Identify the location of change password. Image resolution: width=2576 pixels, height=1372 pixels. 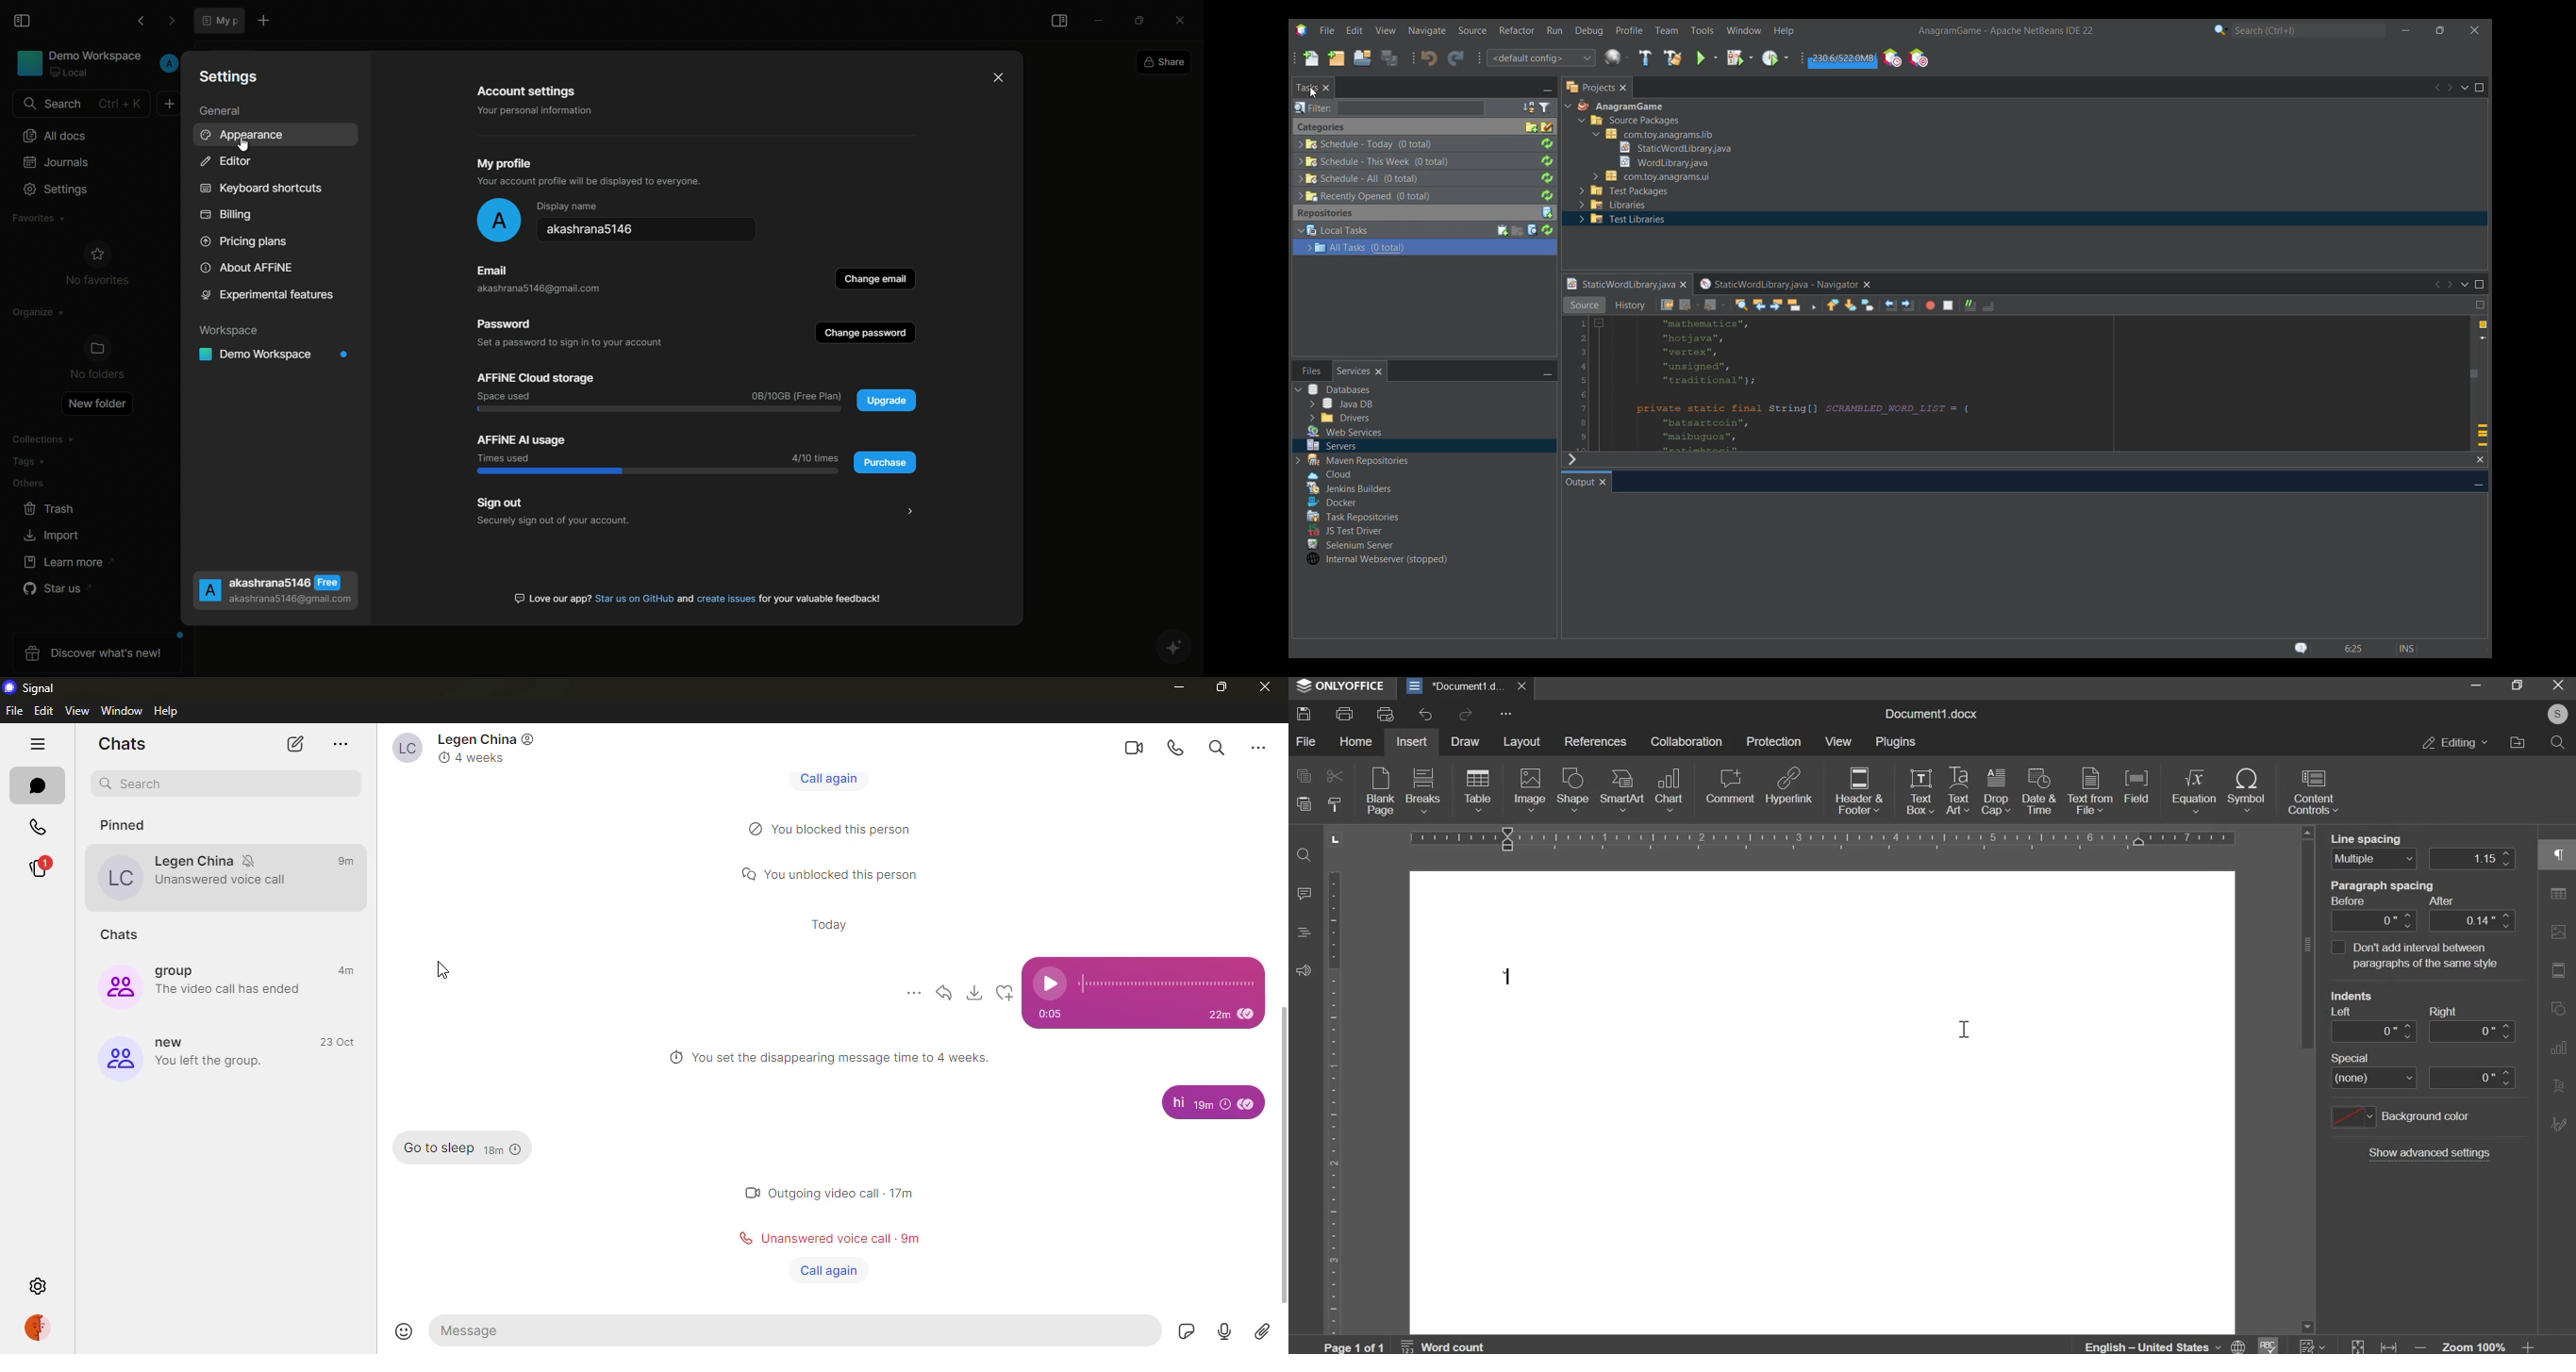
(867, 333).